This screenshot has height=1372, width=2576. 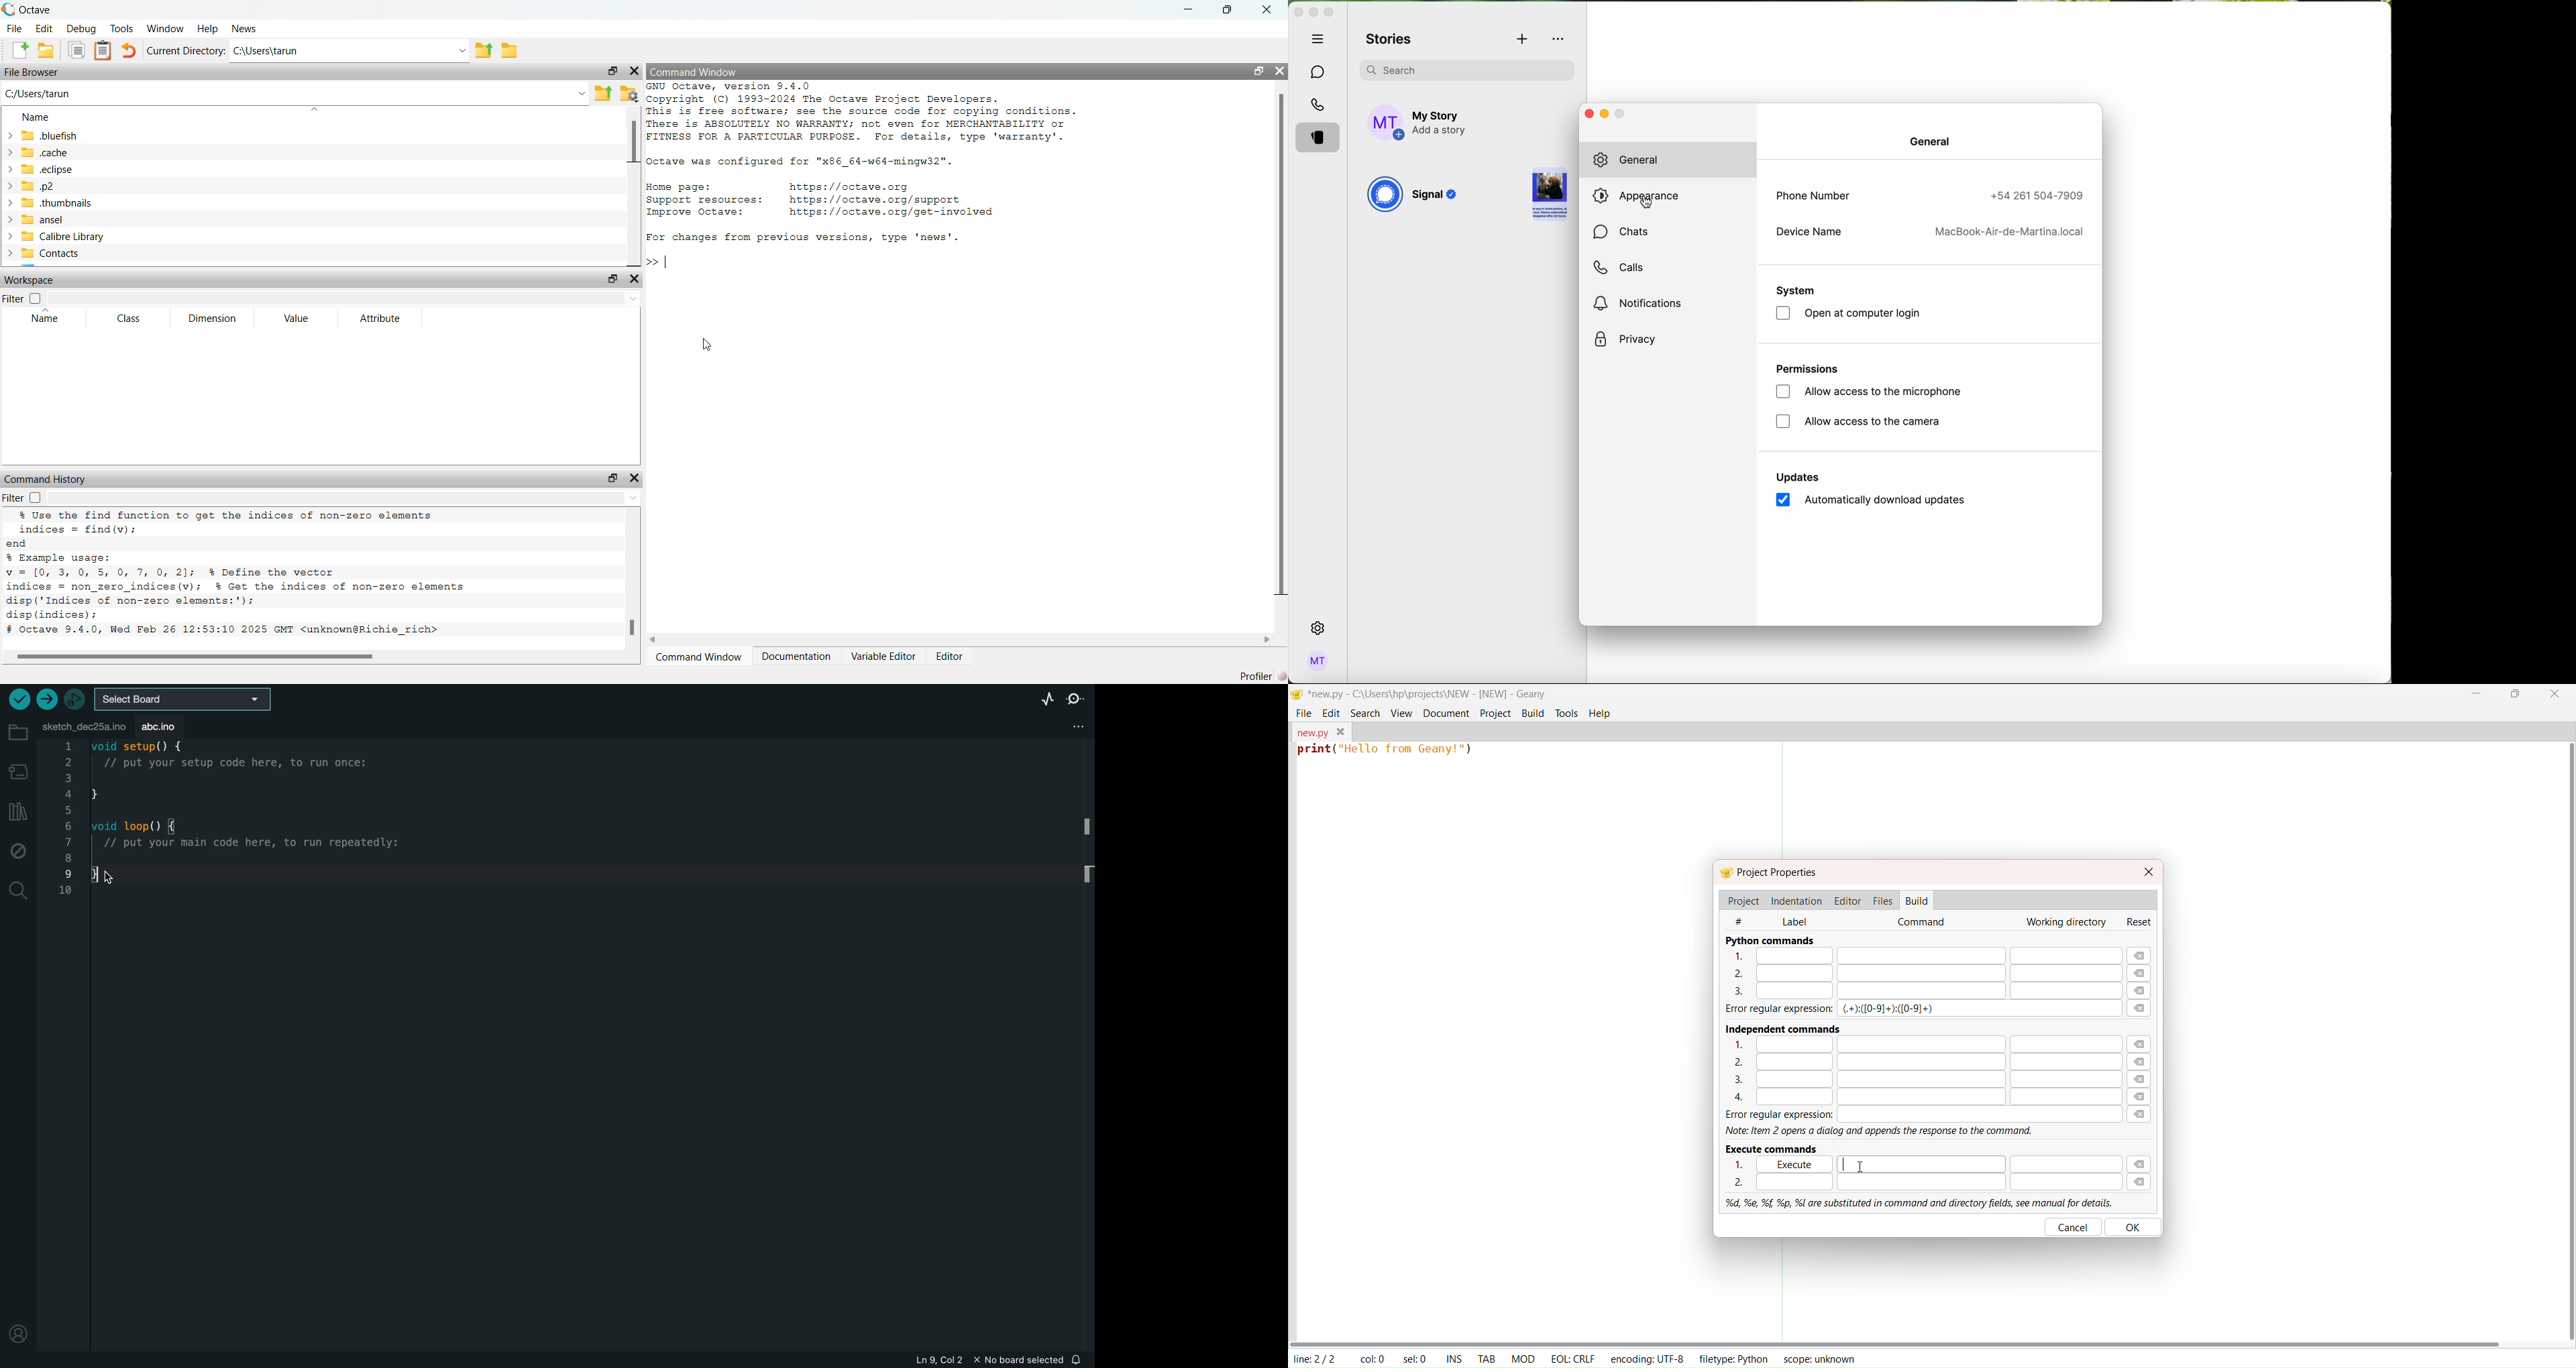 What do you see at coordinates (46, 255) in the screenshot?
I see ` Contacts` at bounding box center [46, 255].